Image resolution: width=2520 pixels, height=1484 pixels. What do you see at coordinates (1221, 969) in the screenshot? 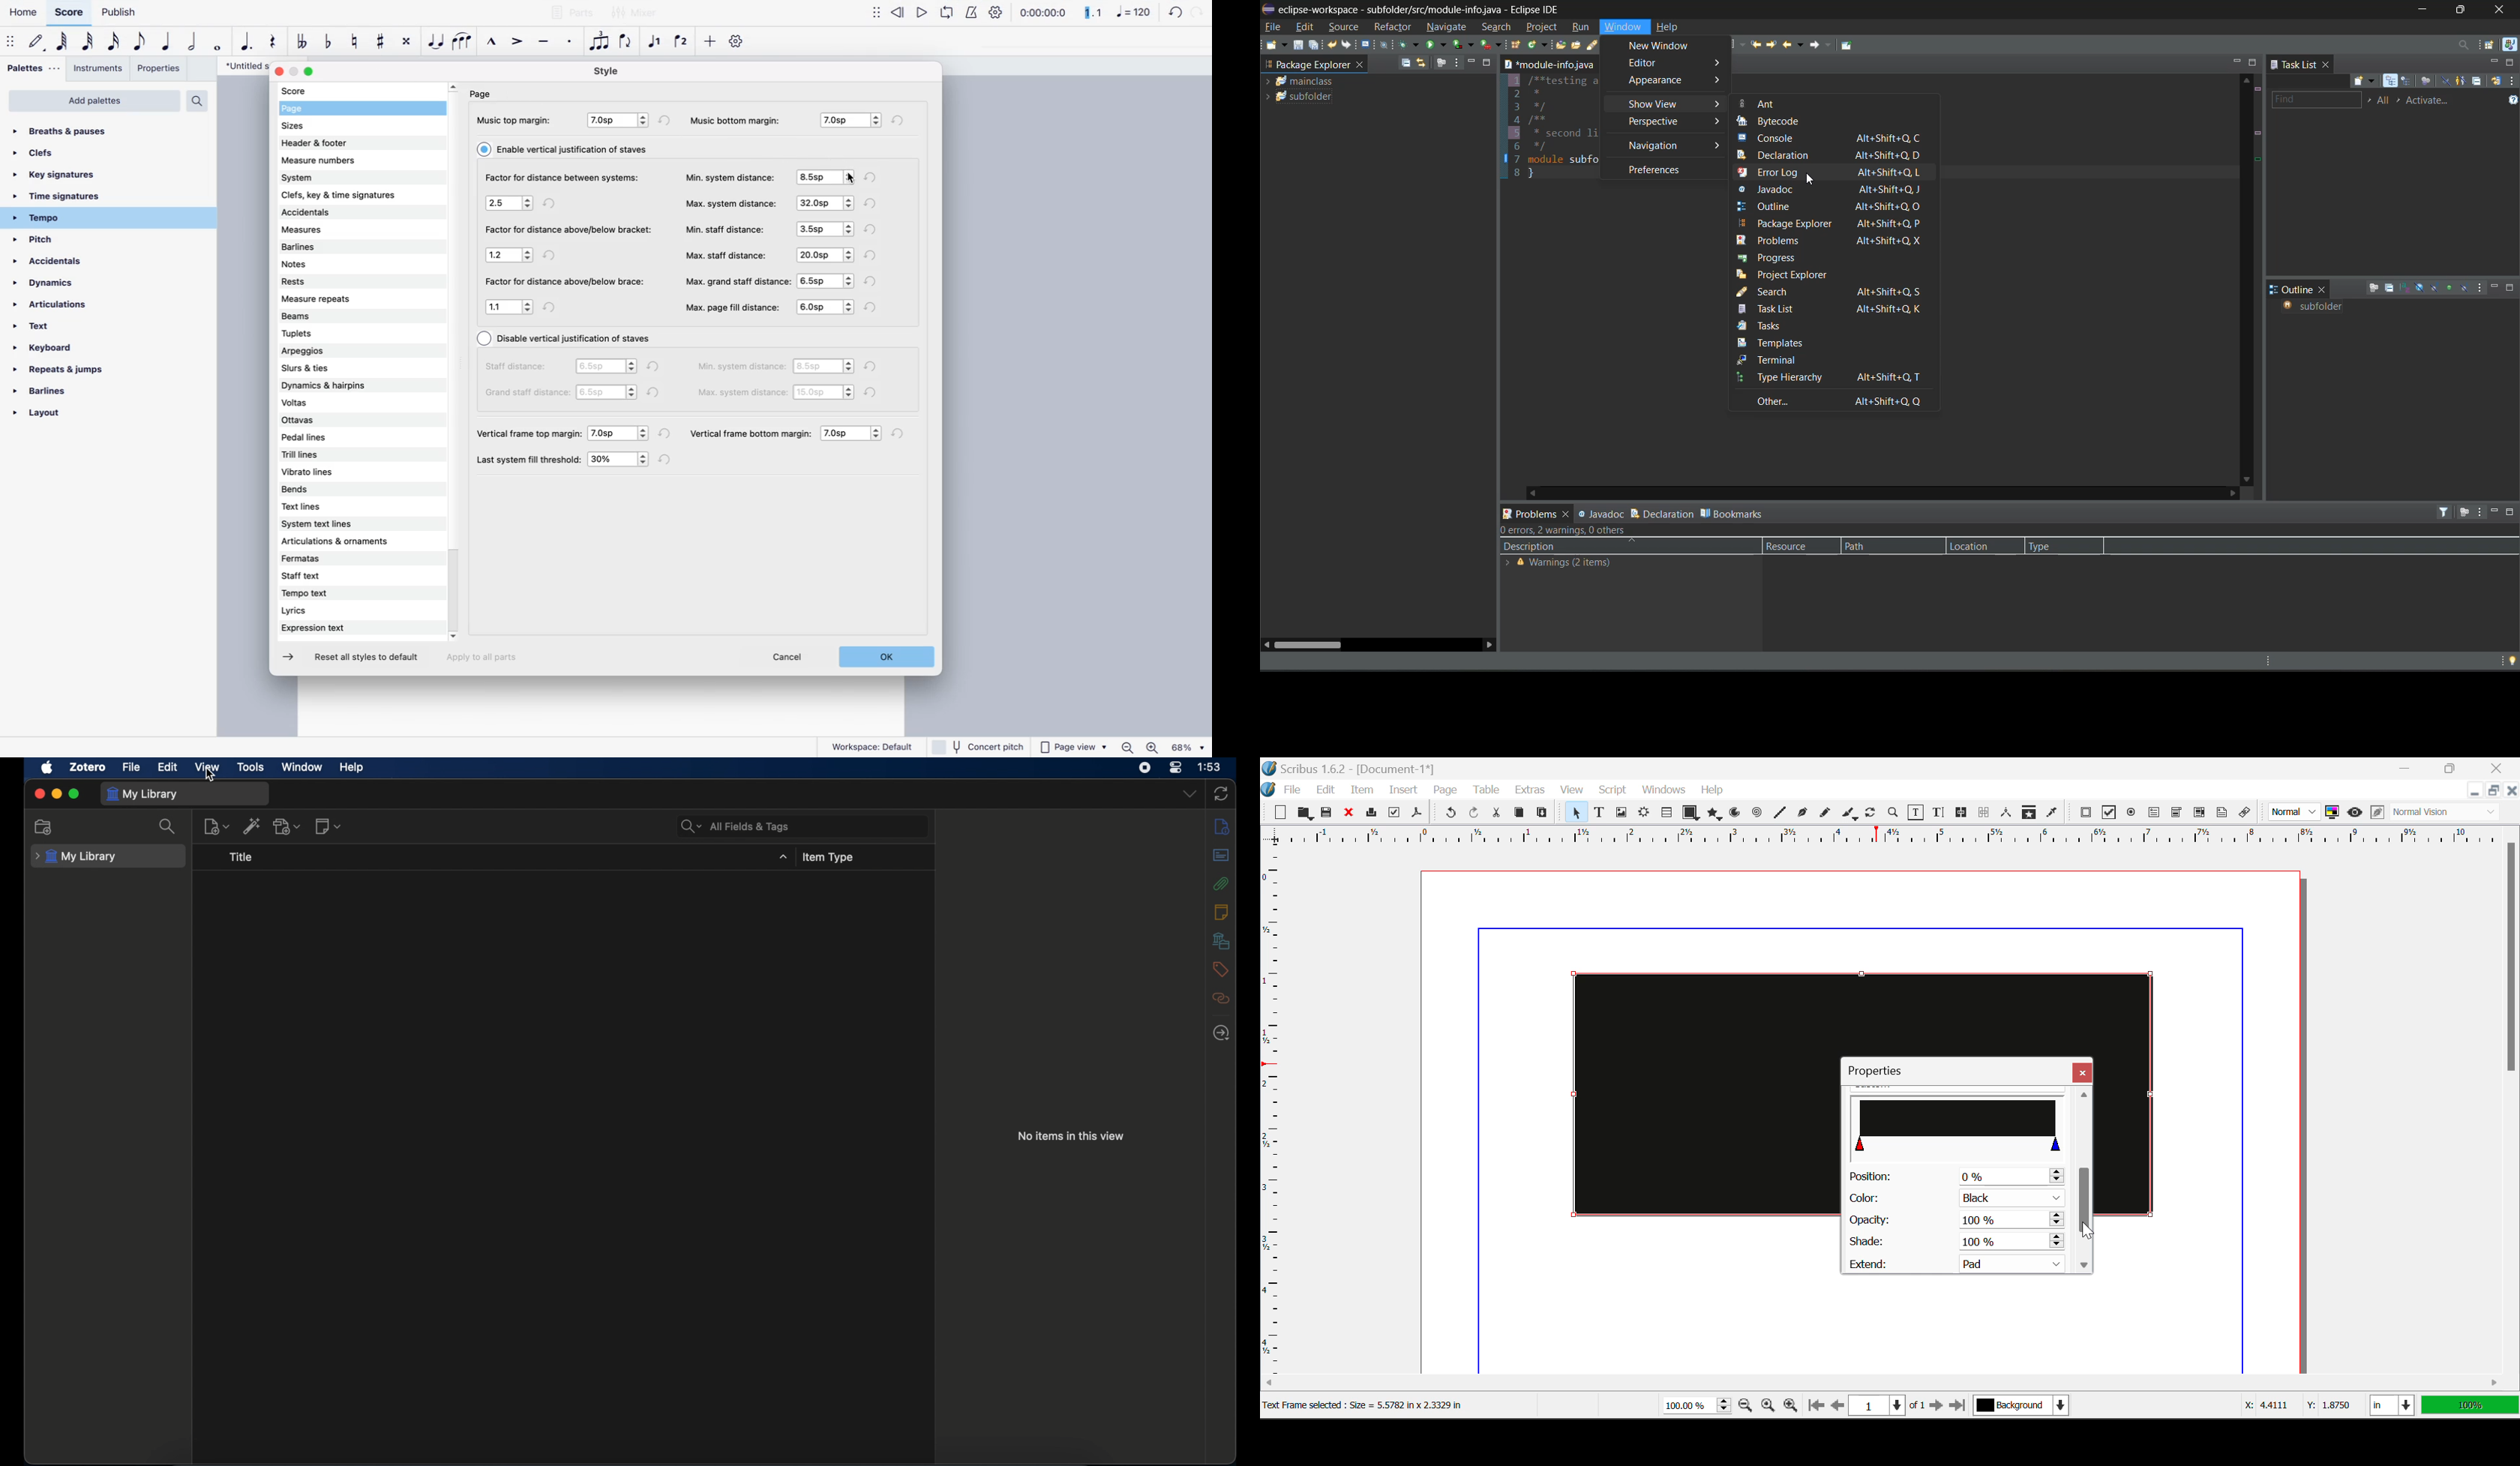
I see `tags` at bounding box center [1221, 969].